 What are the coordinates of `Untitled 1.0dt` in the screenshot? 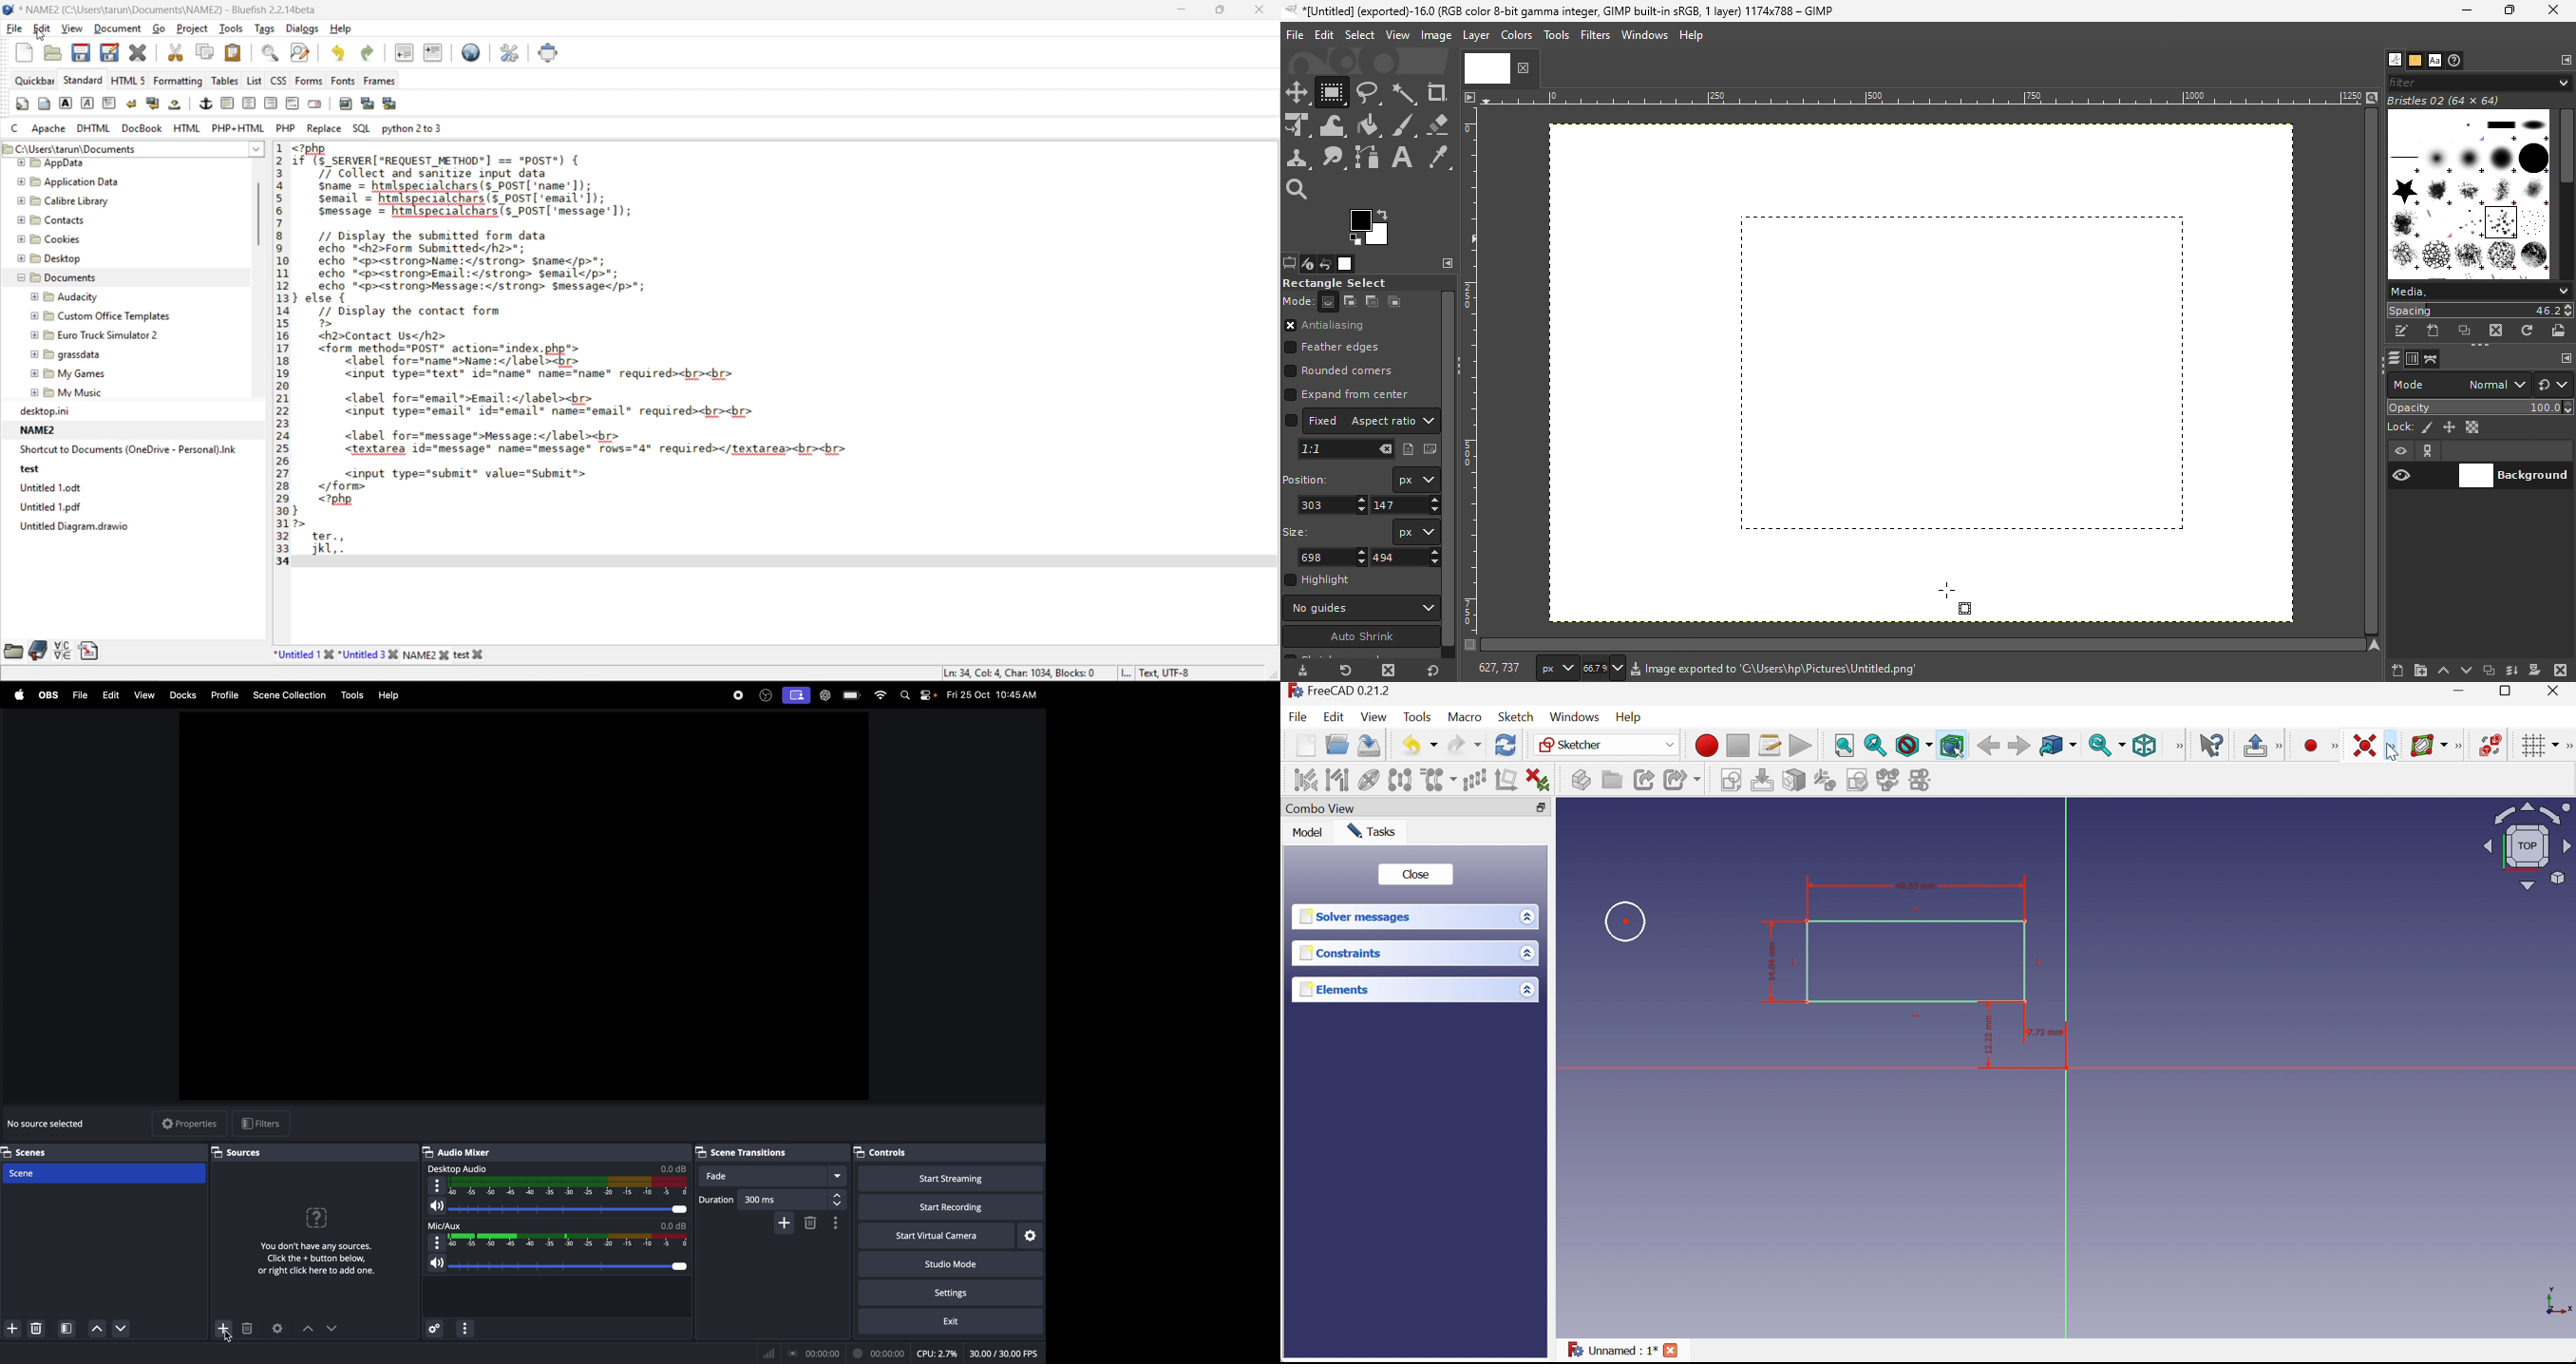 It's located at (49, 488).